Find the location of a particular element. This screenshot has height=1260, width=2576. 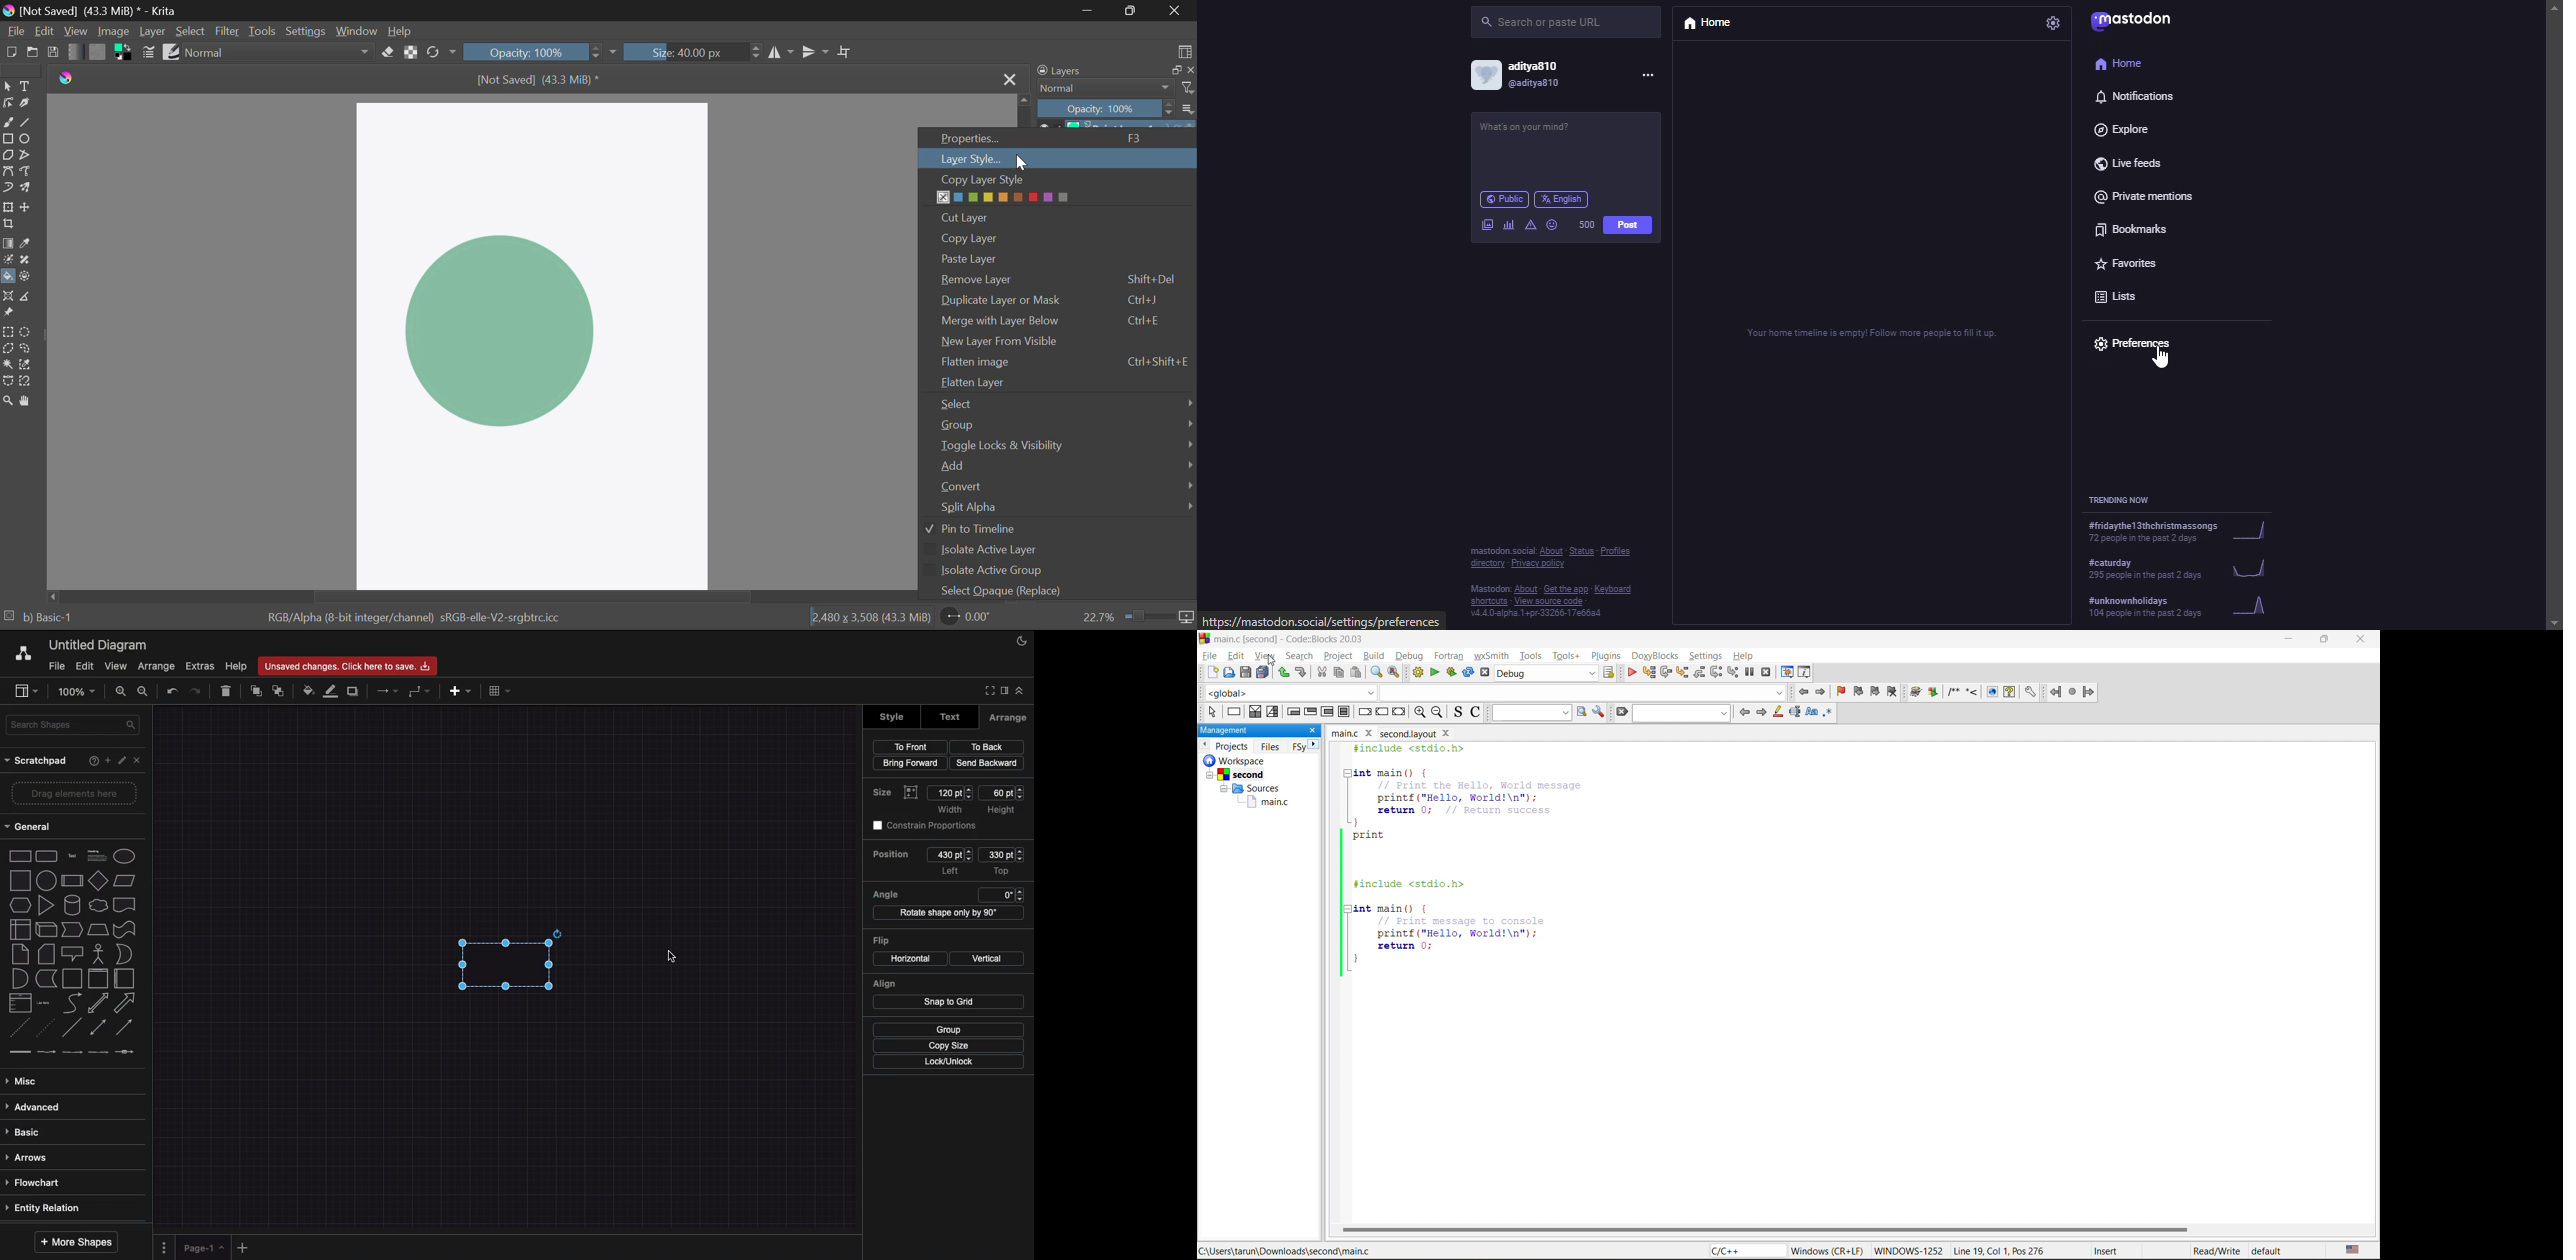

selection is located at coordinates (1272, 713).